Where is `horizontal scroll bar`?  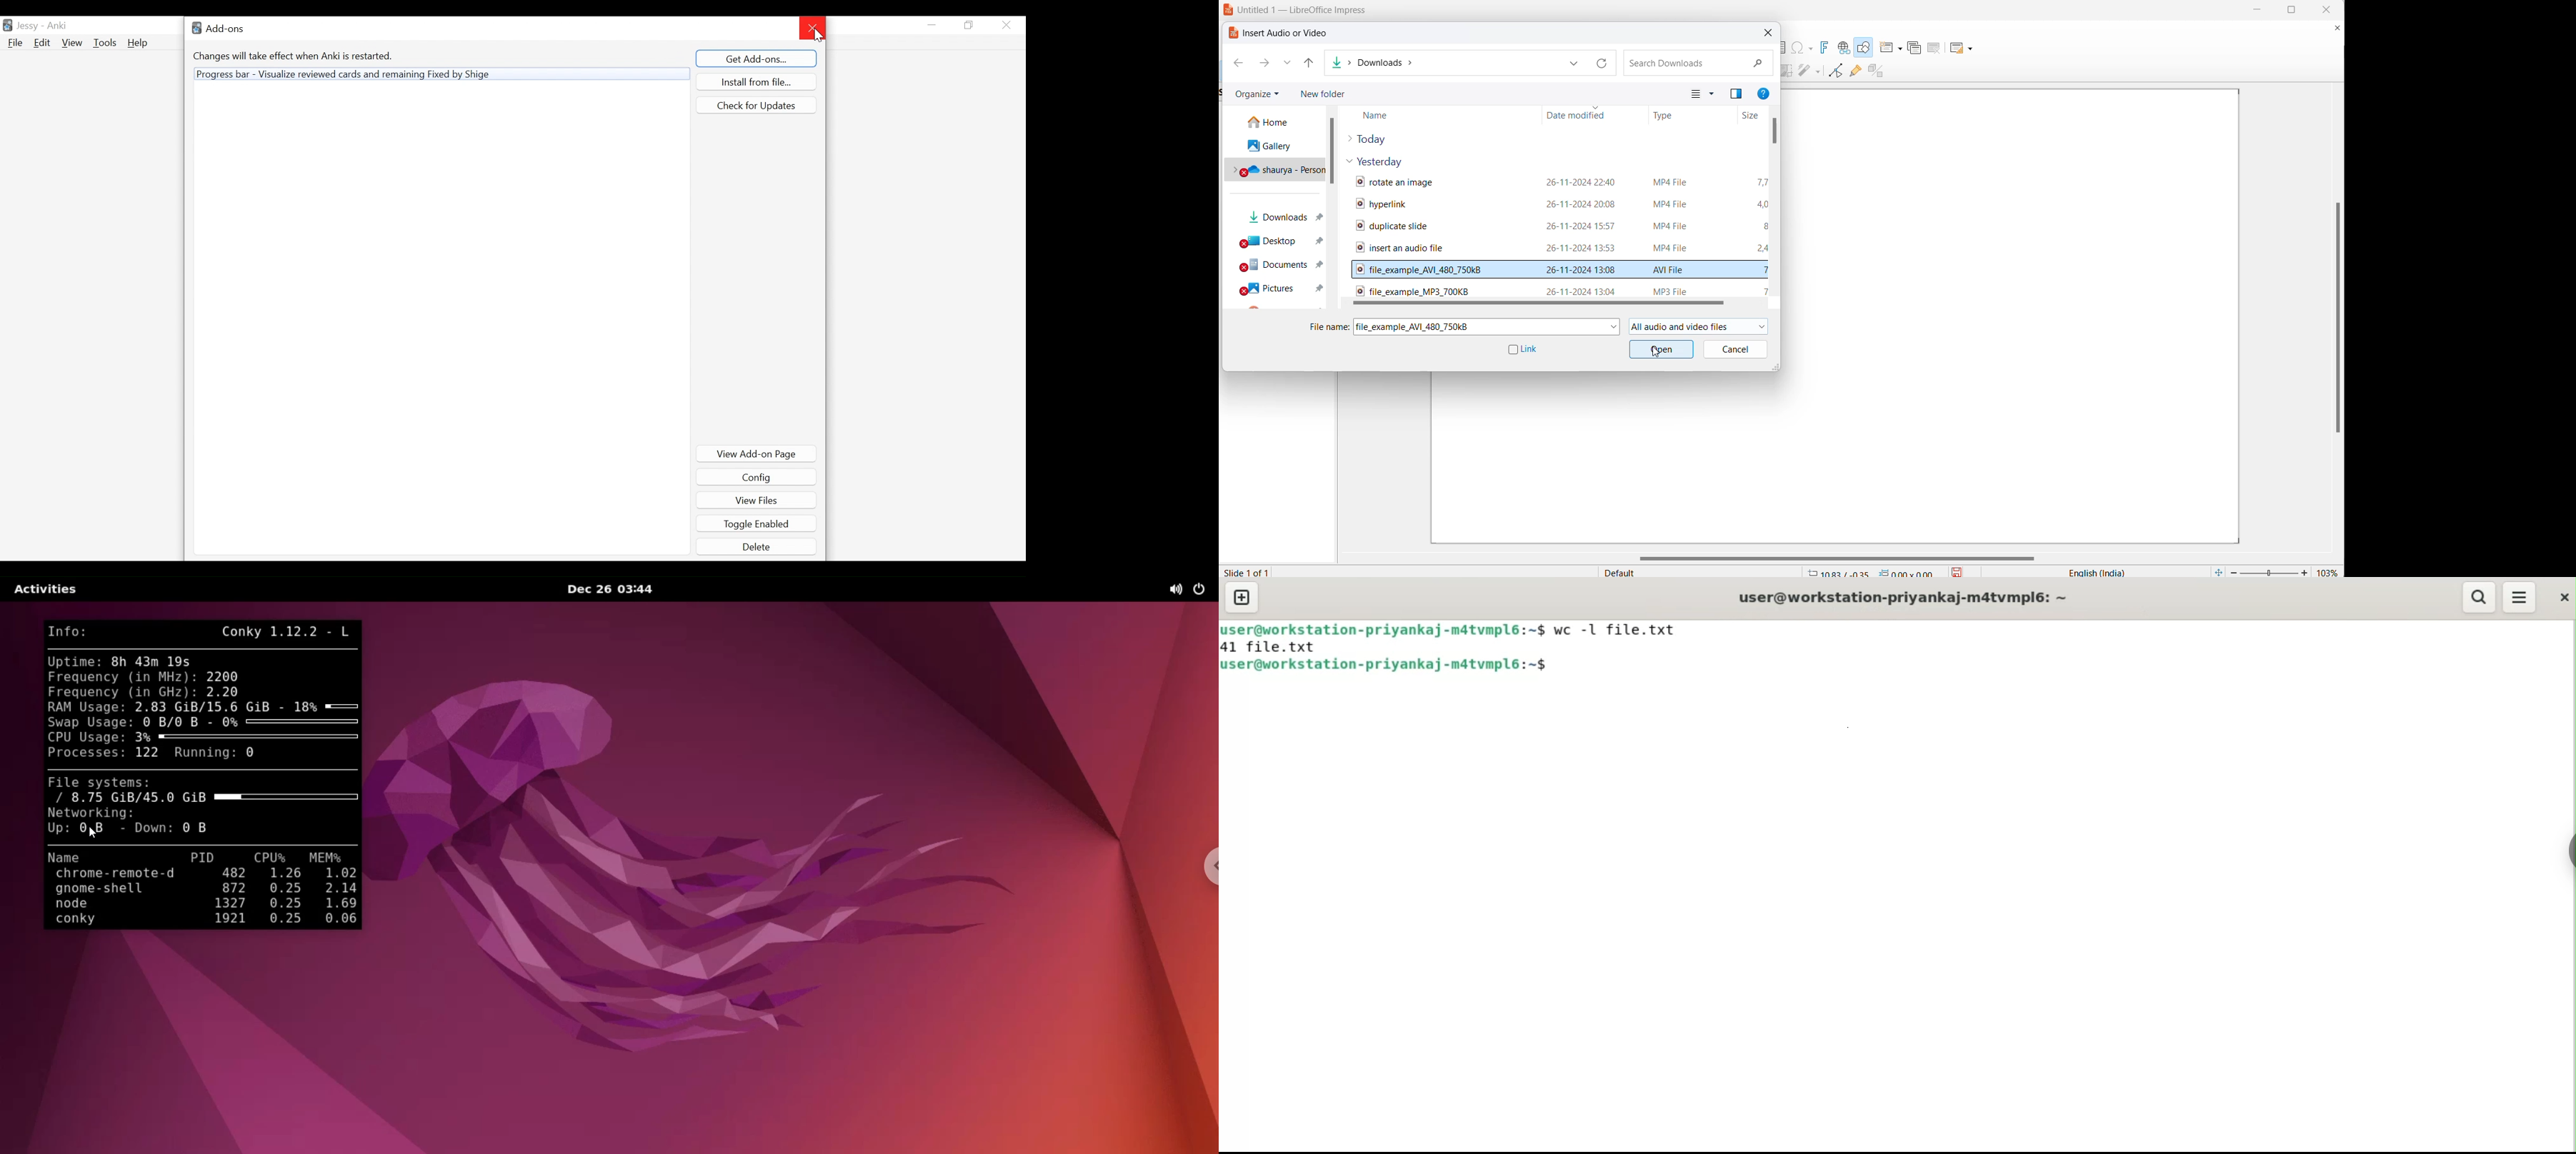 horizontal scroll bar is located at coordinates (1418, 303).